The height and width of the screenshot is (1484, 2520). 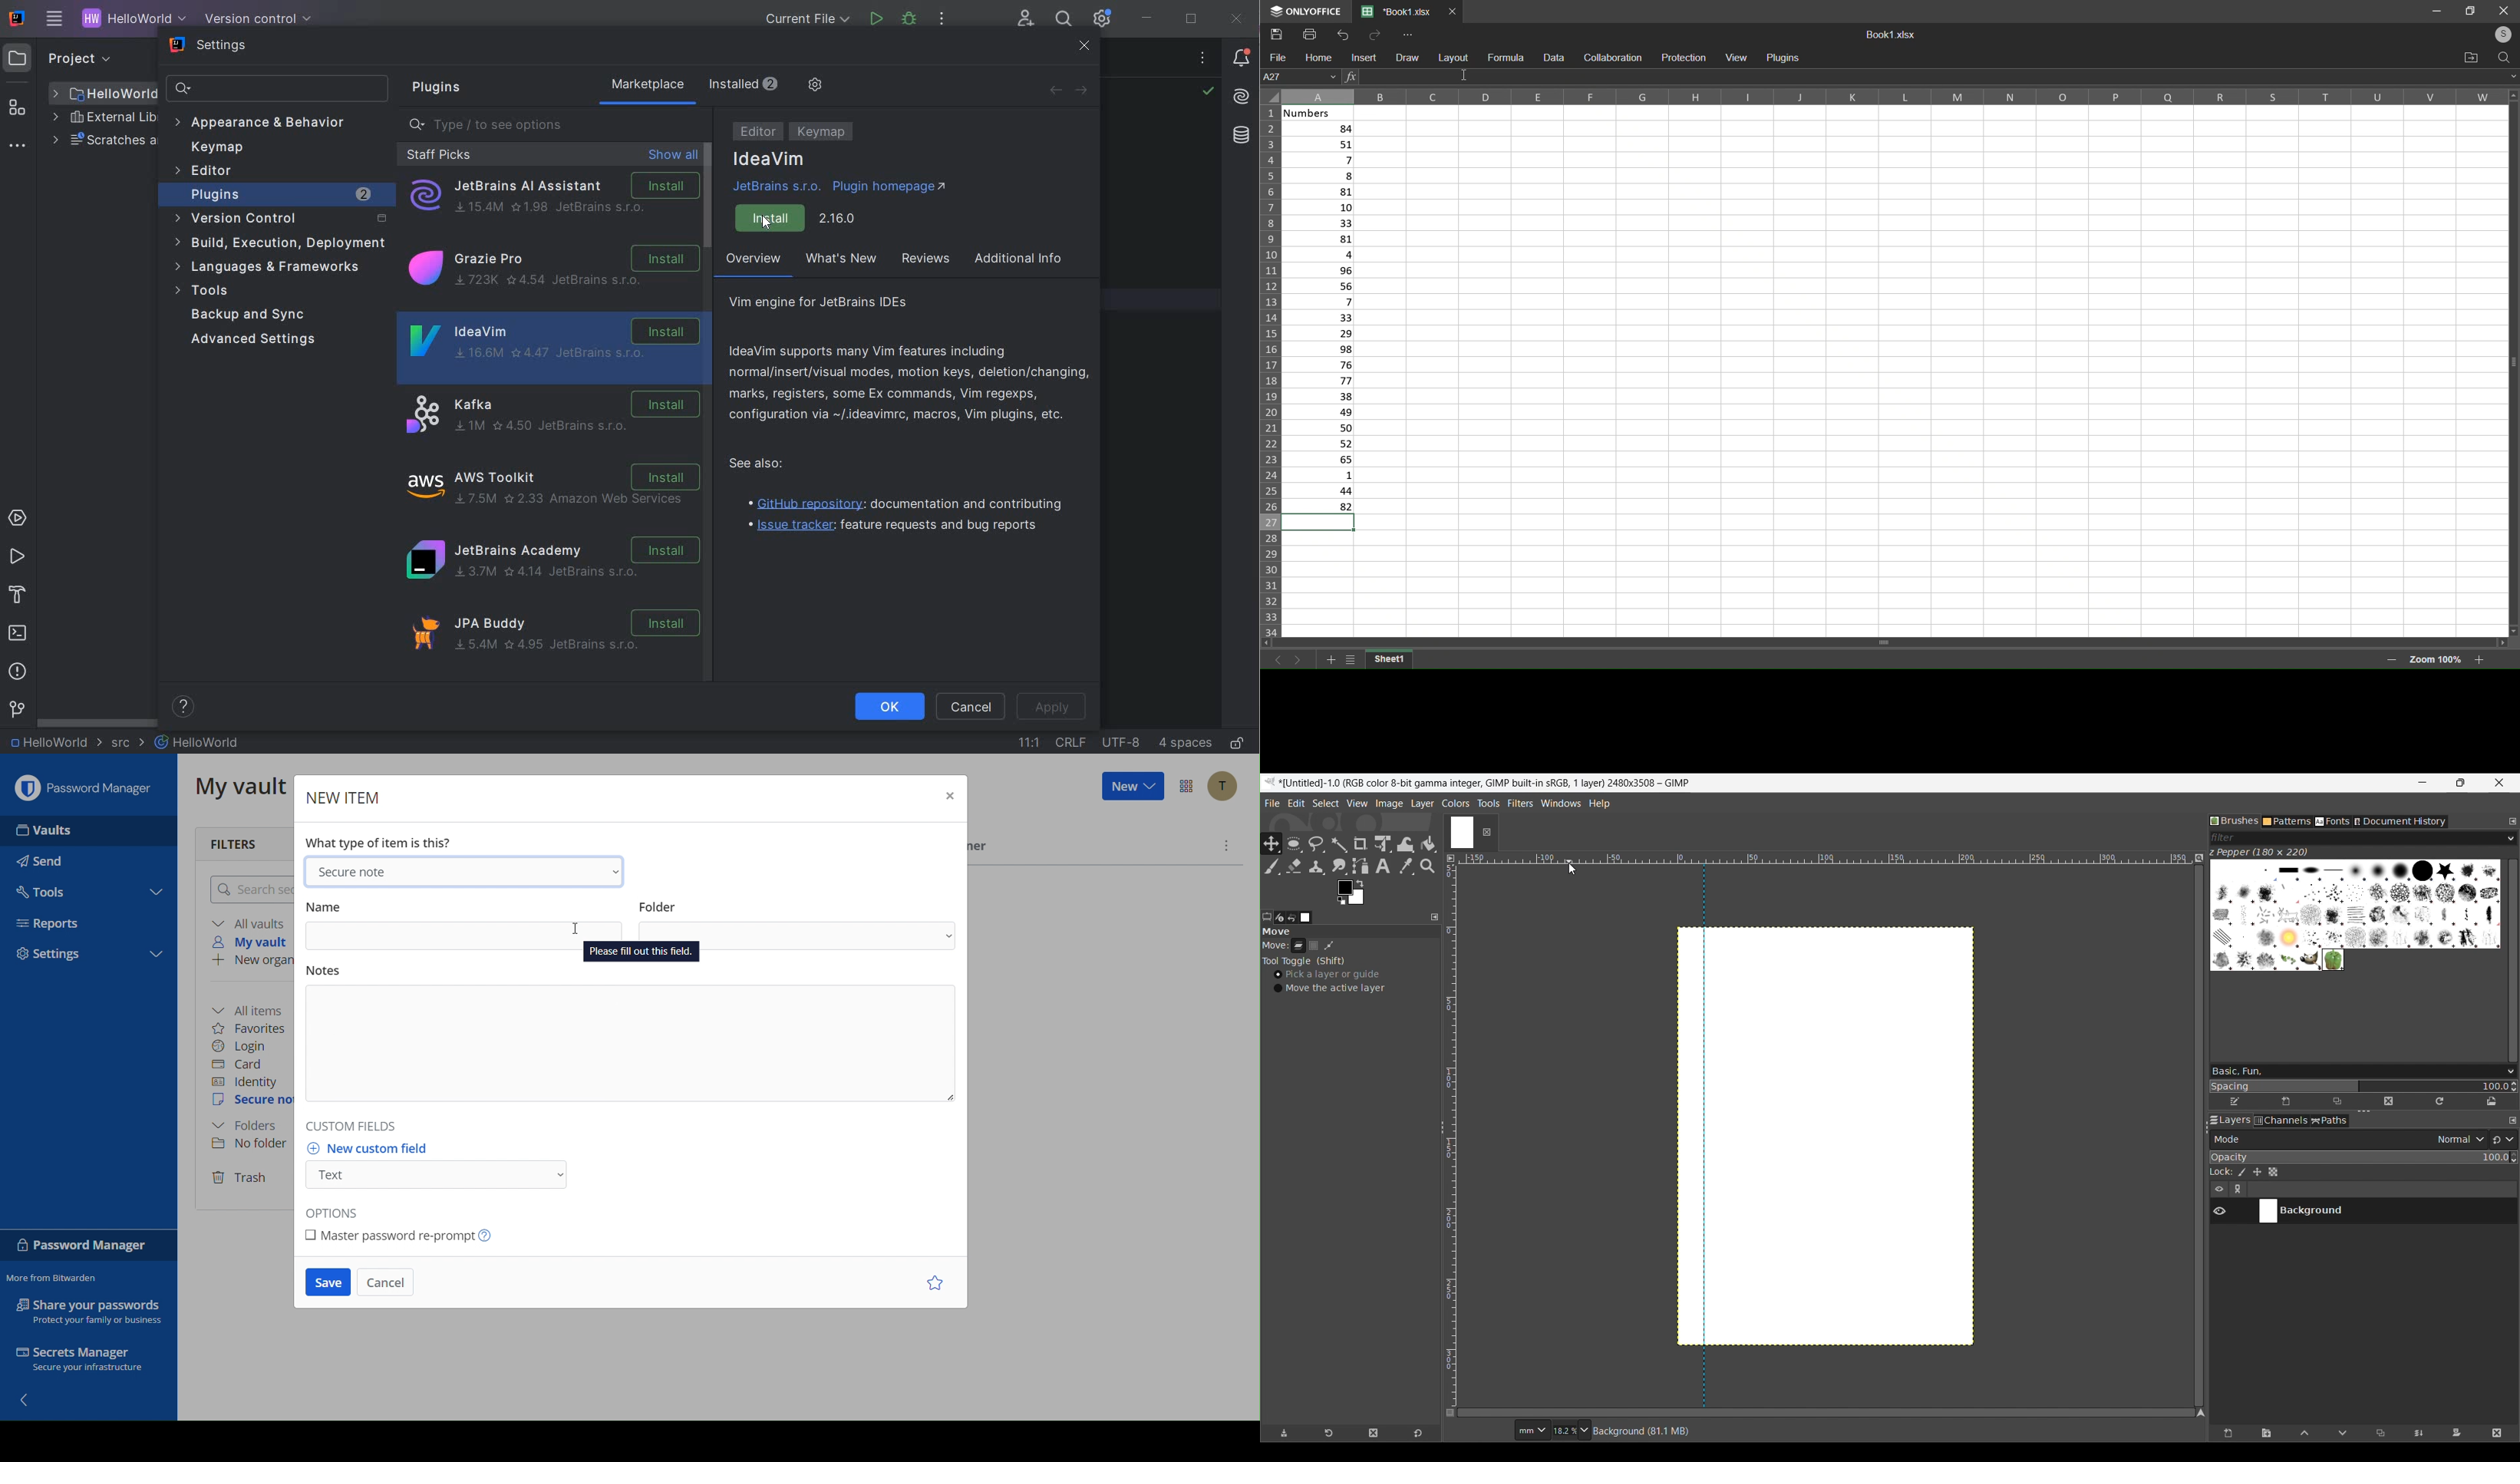 I want to click on More, so click(x=1410, y=35).